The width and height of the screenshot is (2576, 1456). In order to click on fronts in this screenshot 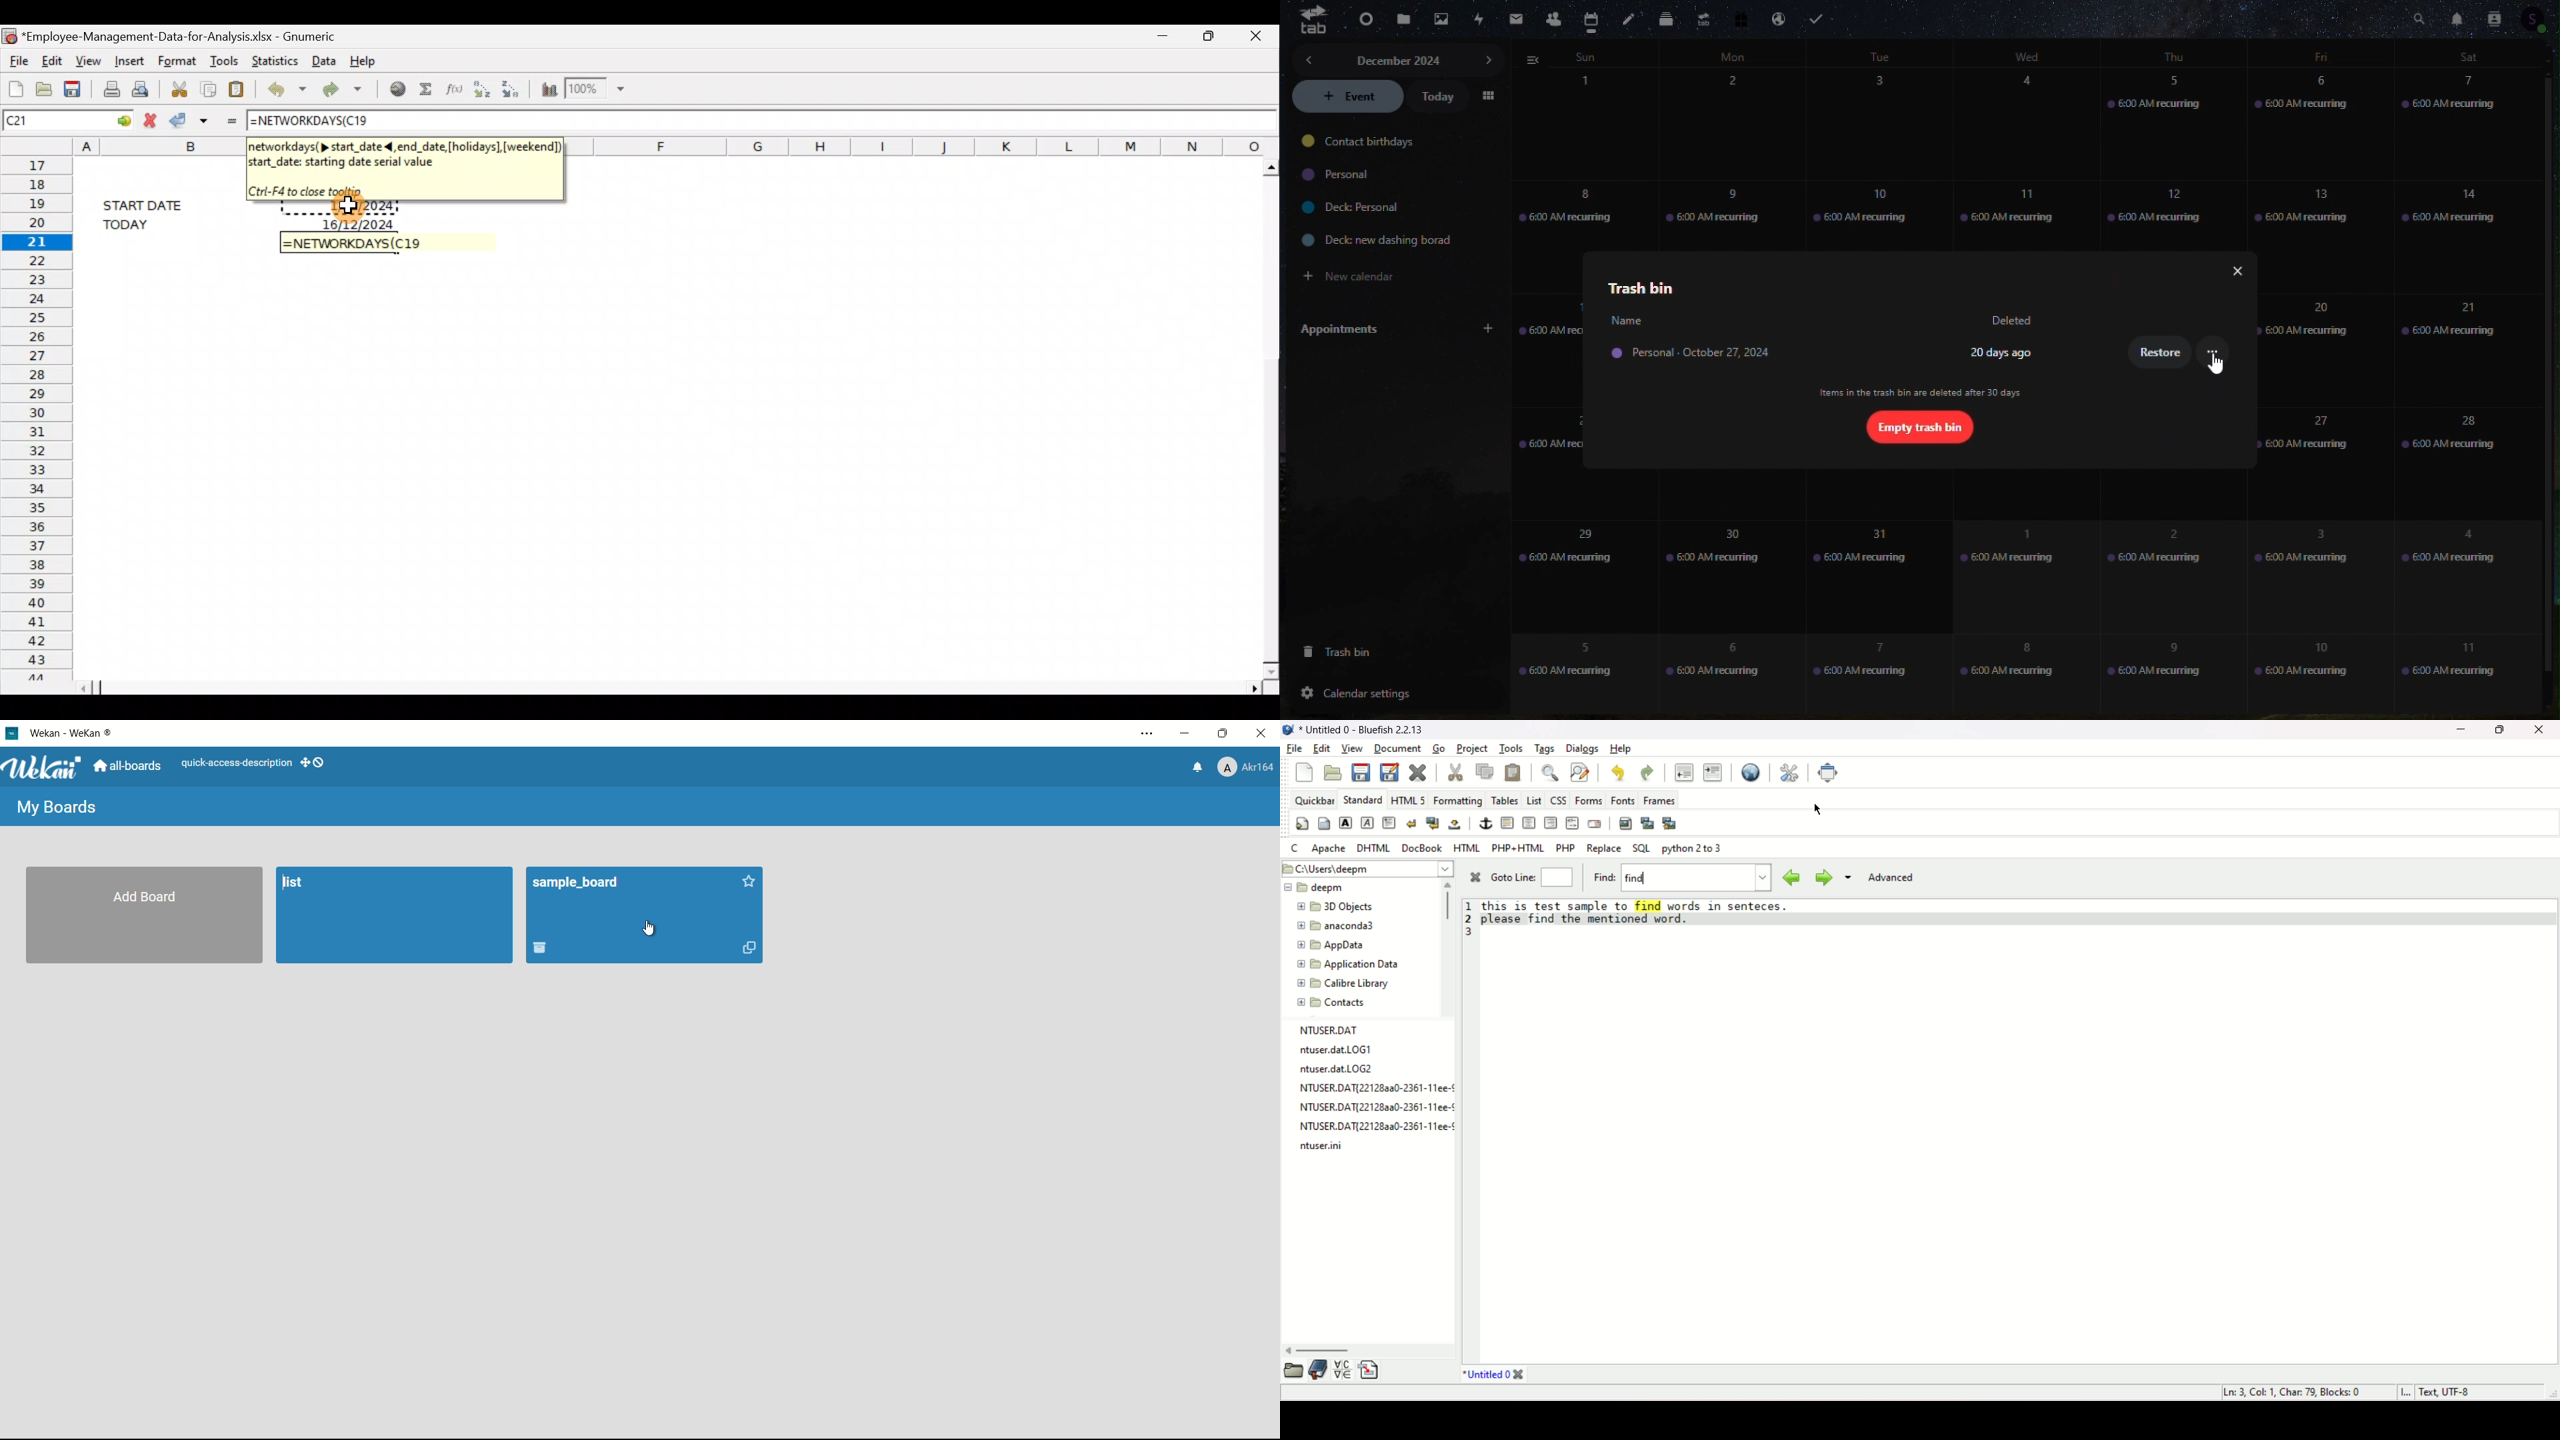, I will do `click(1625, 799)`.